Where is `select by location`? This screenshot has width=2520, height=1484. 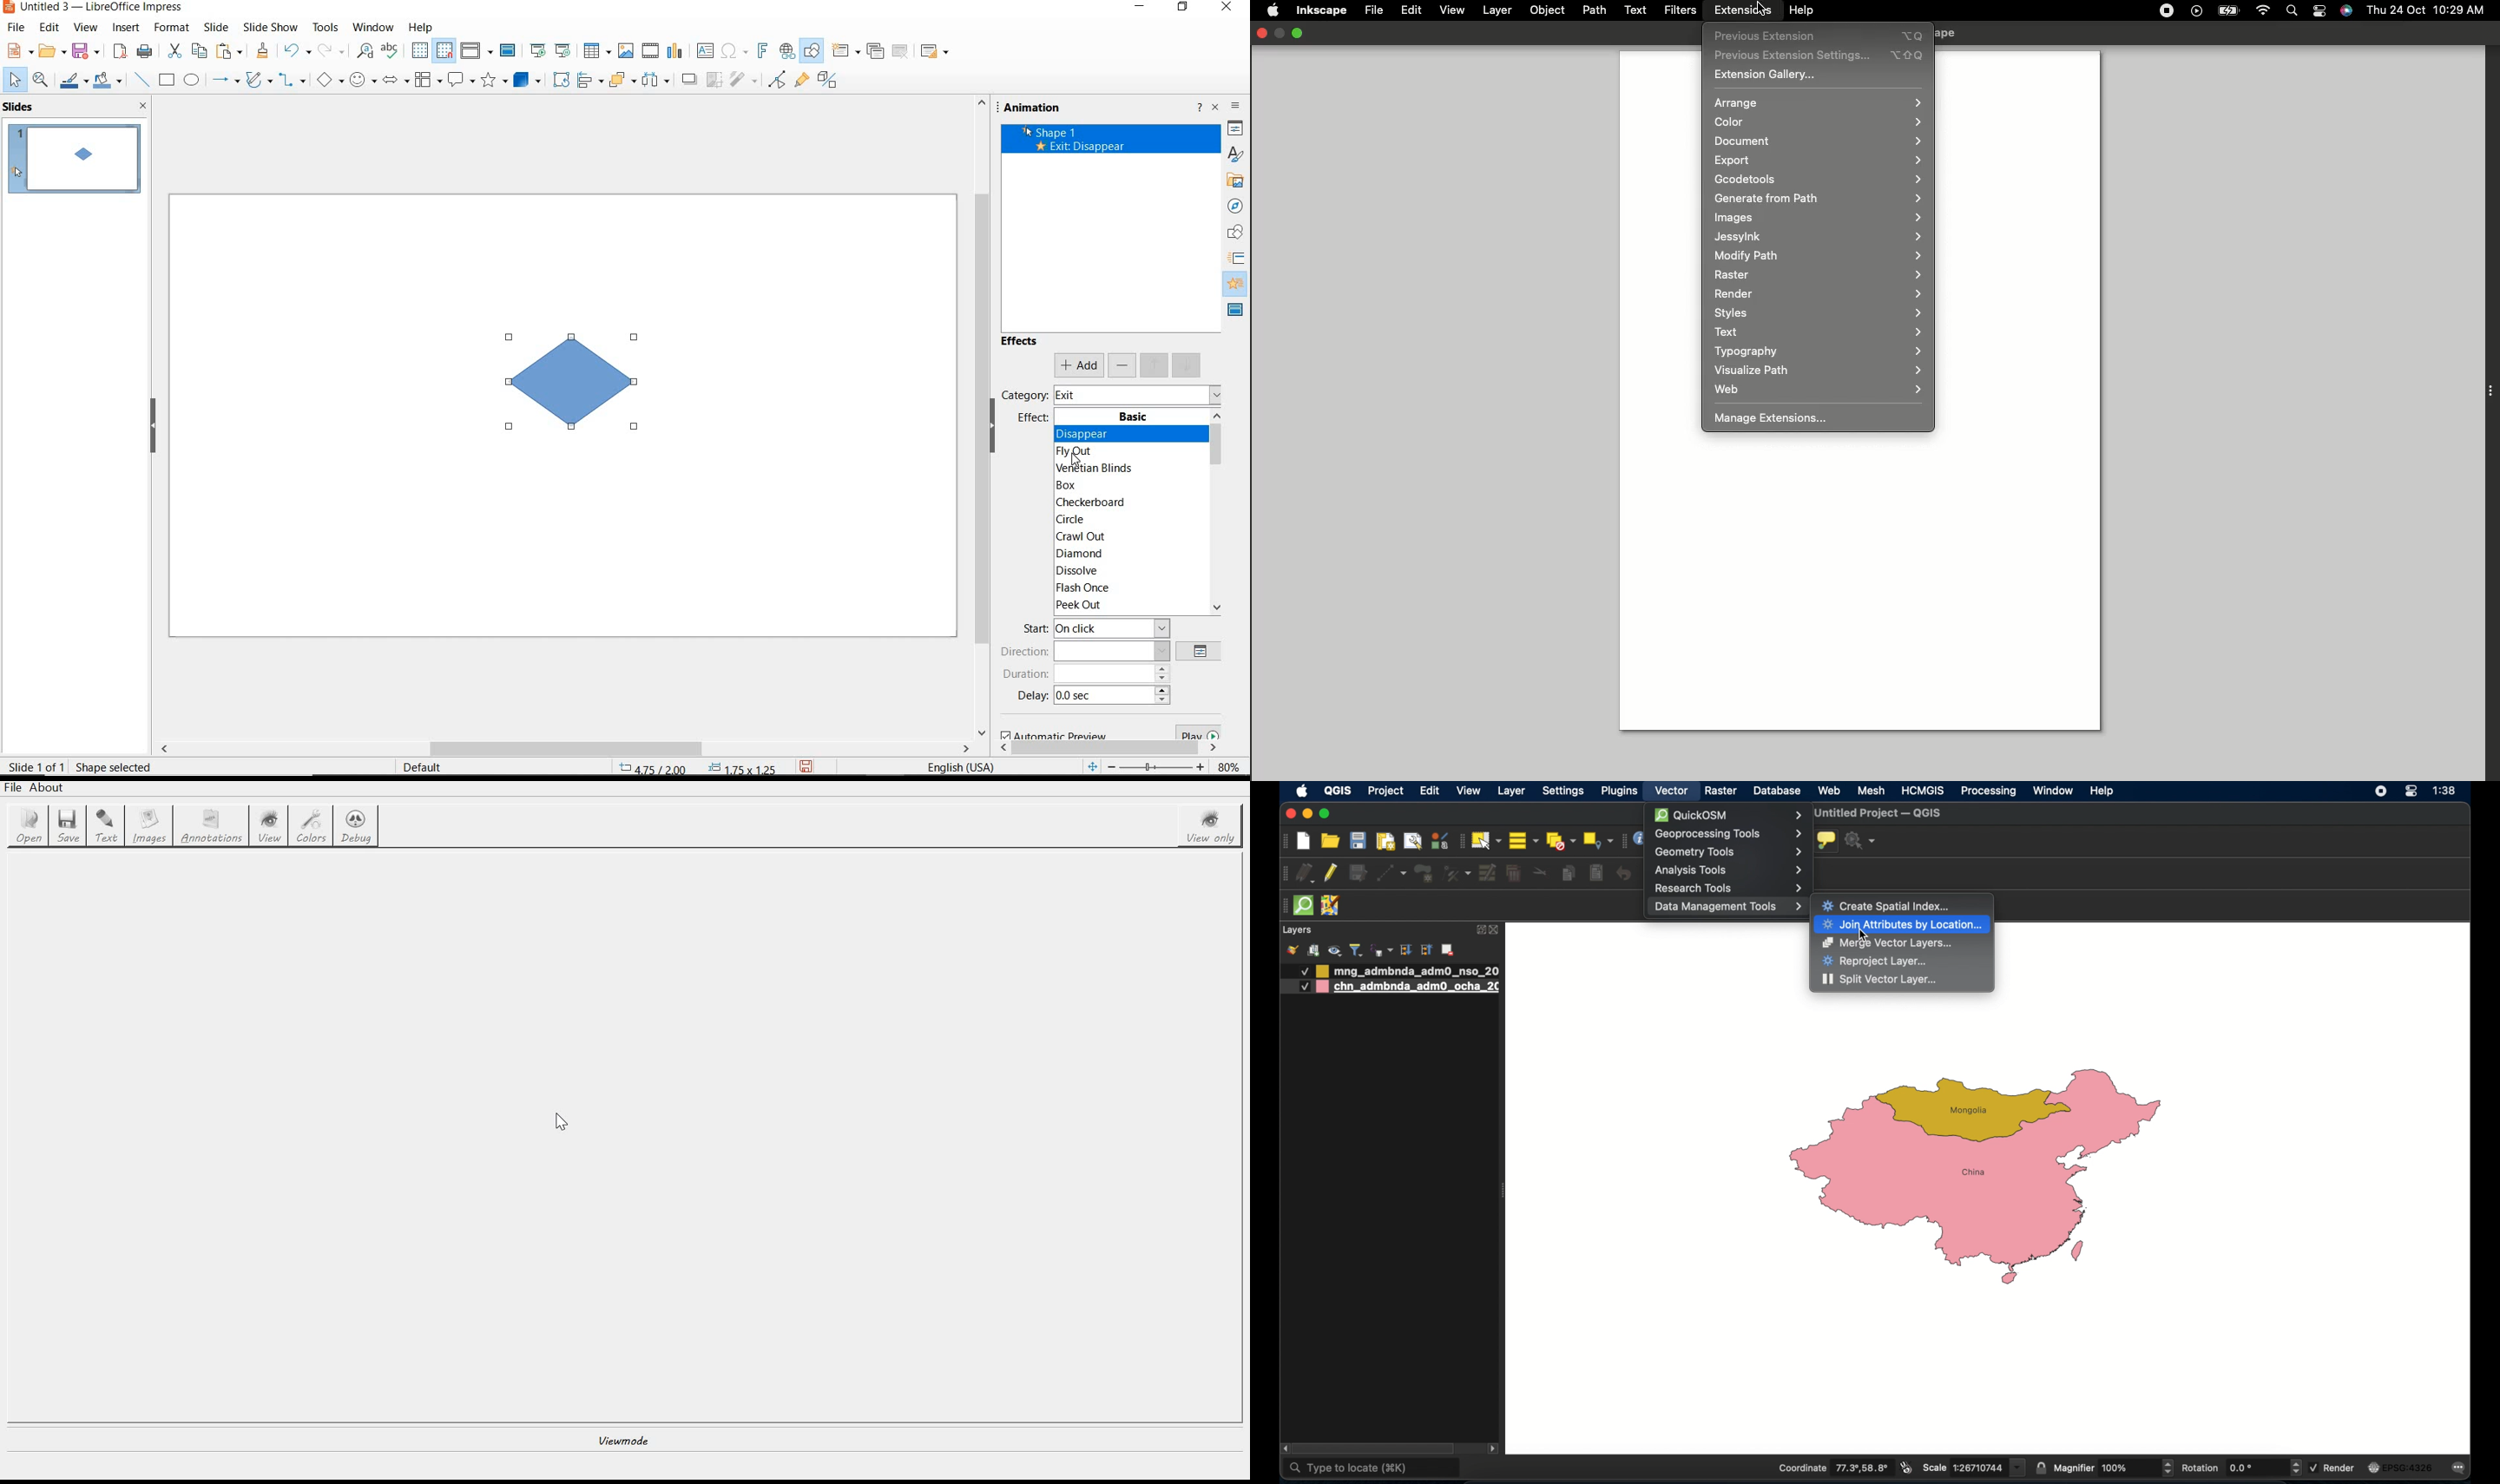
select by location is located at coordinates (1597, 841).